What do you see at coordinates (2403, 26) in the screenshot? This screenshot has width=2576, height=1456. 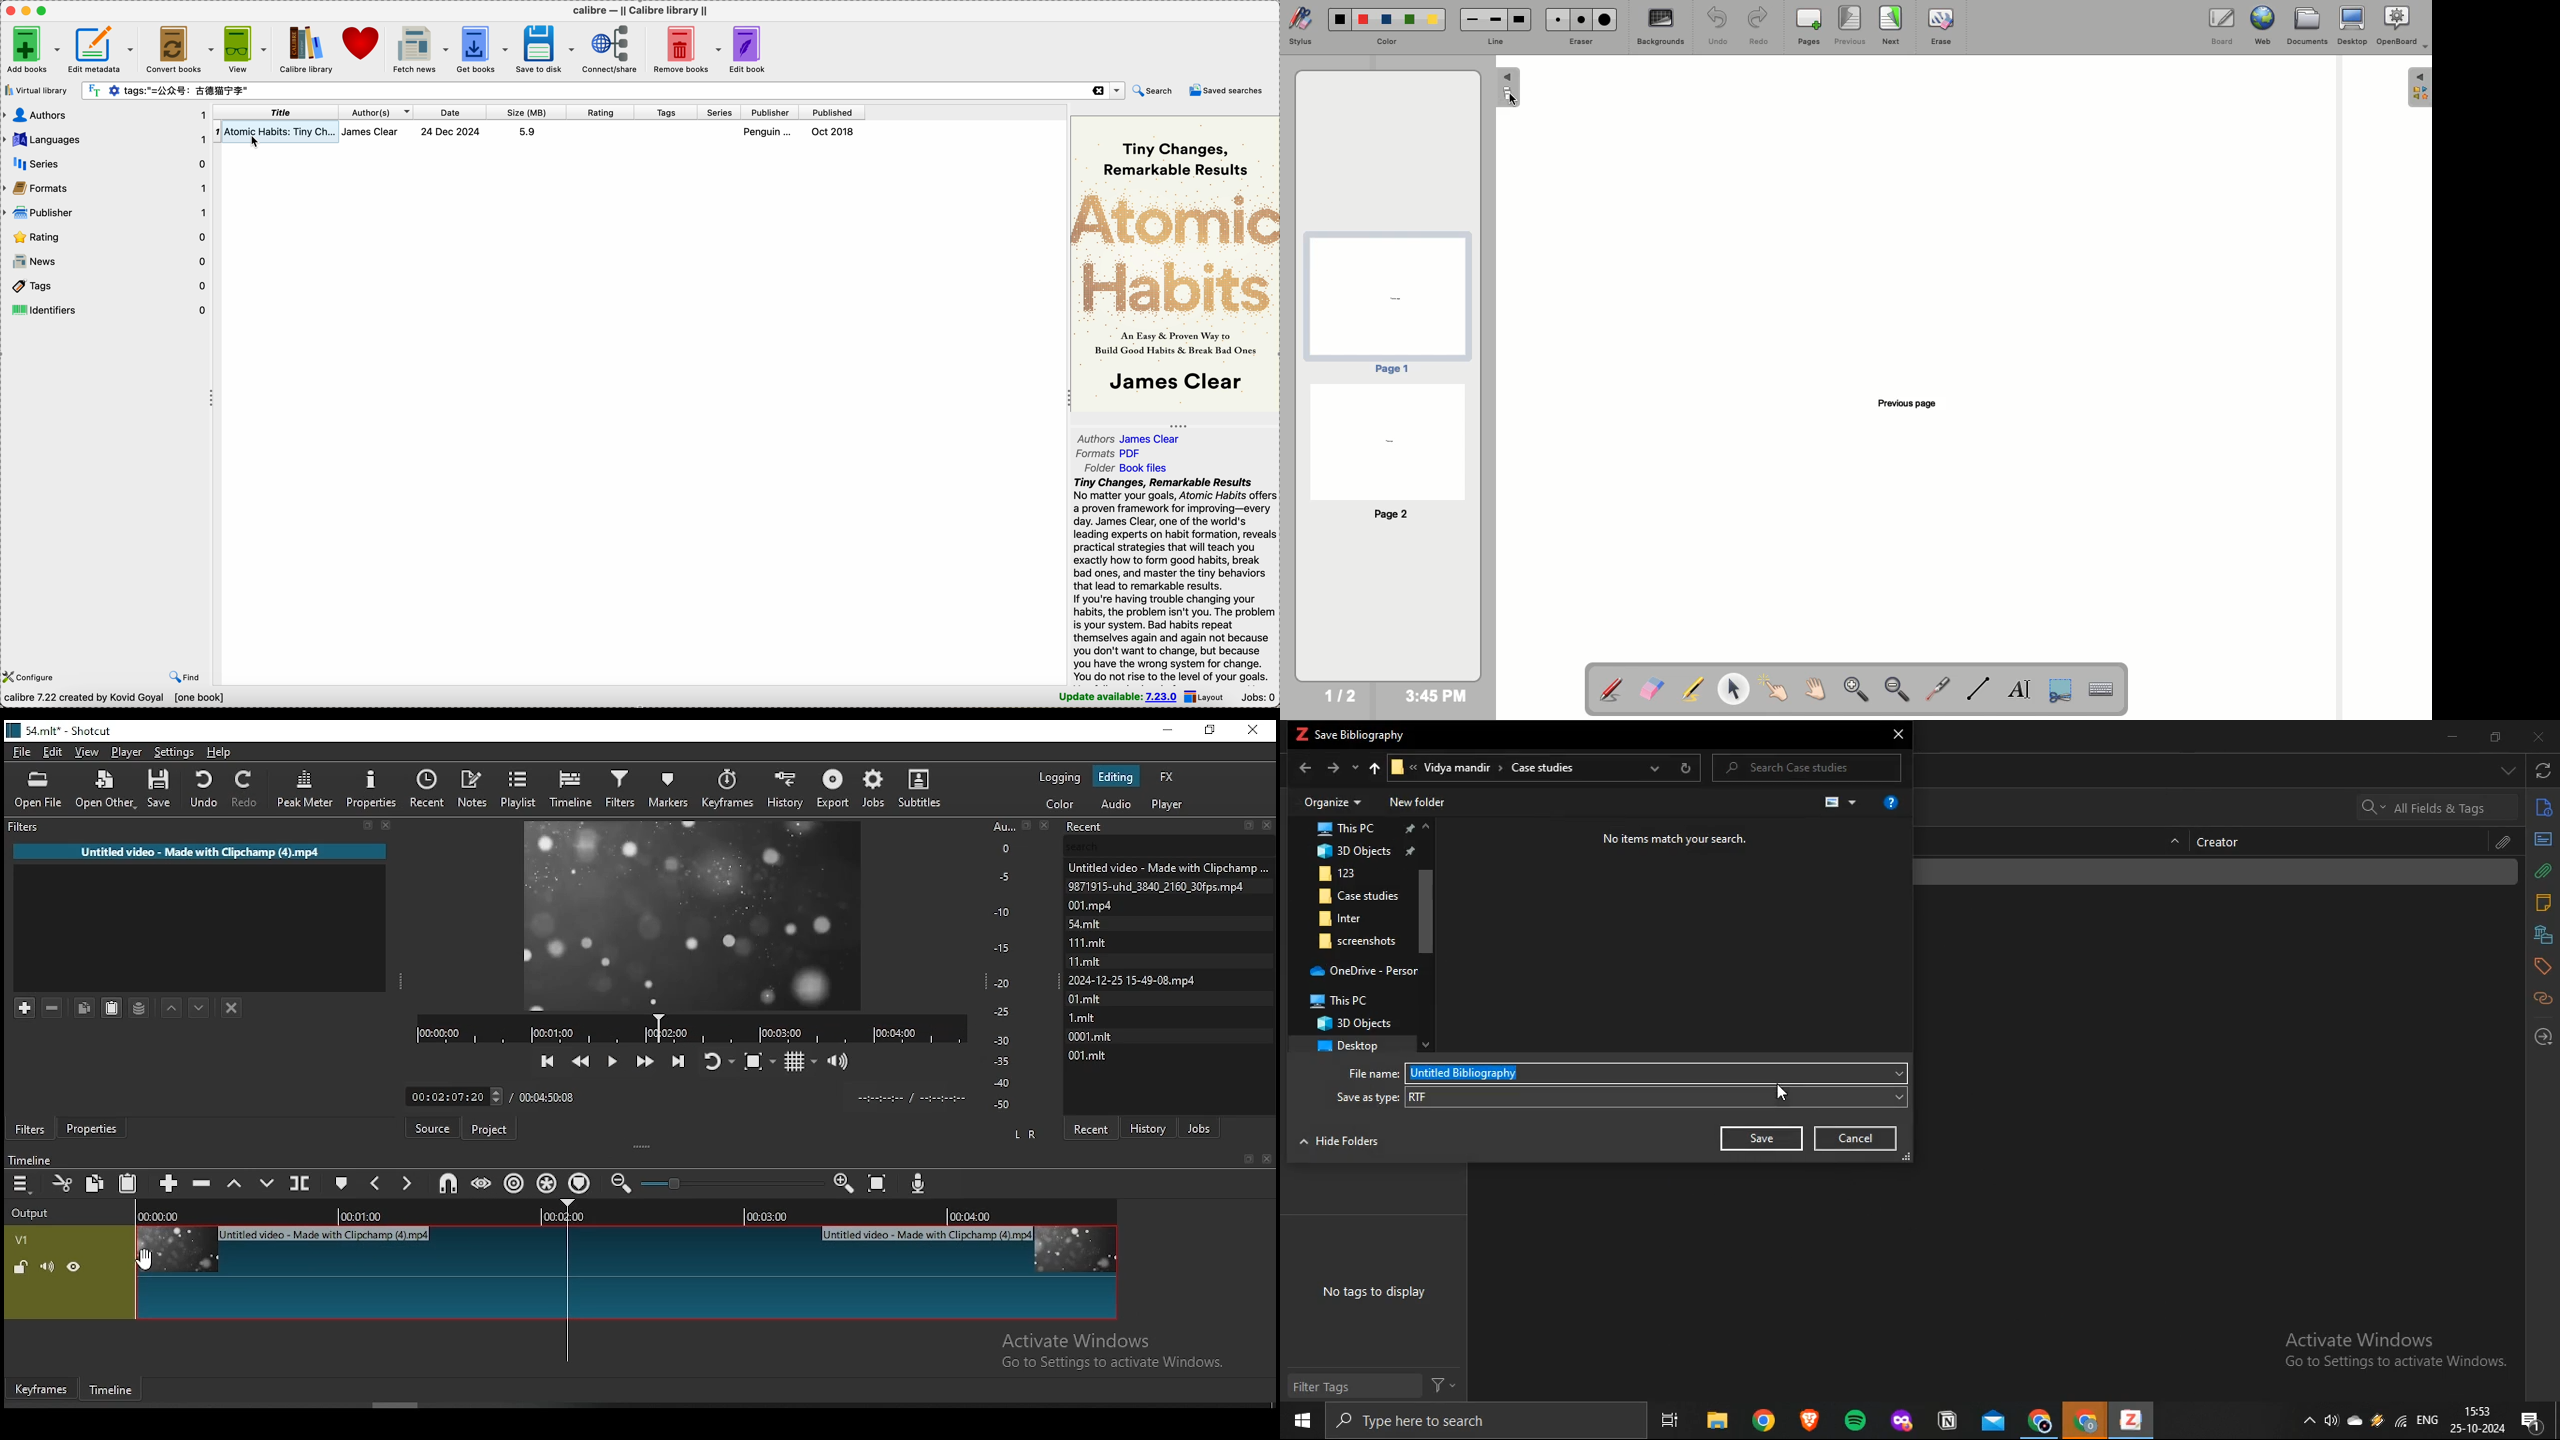 I see `OpenBoard` at bounding box center [2403, 26].